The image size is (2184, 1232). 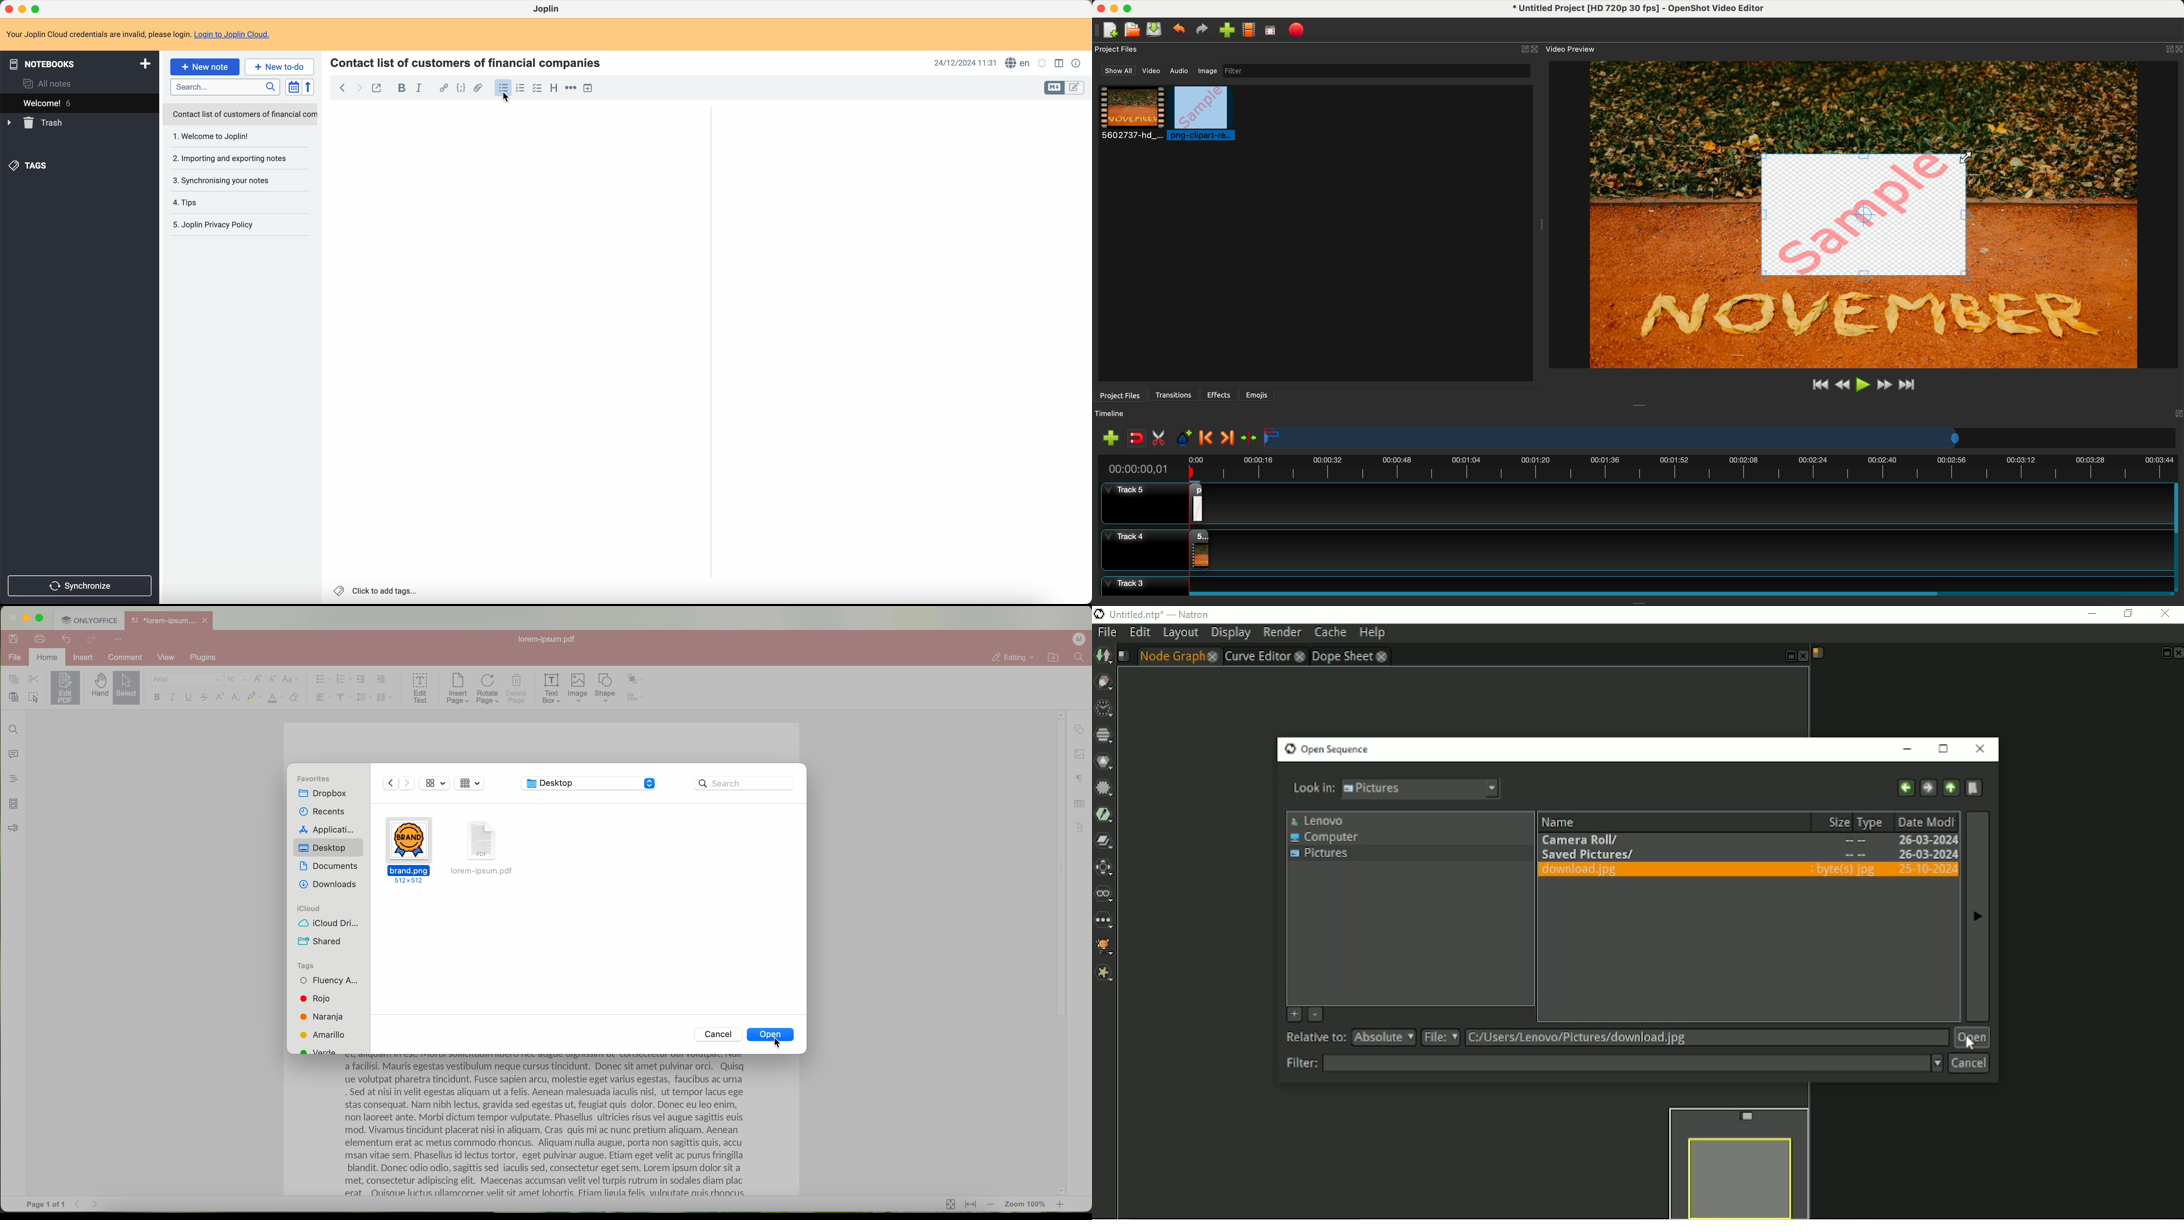 What do you see at coordinates (1131, 8) in the screenshot?
I see `maximize` at bounding box center [1131, 8].